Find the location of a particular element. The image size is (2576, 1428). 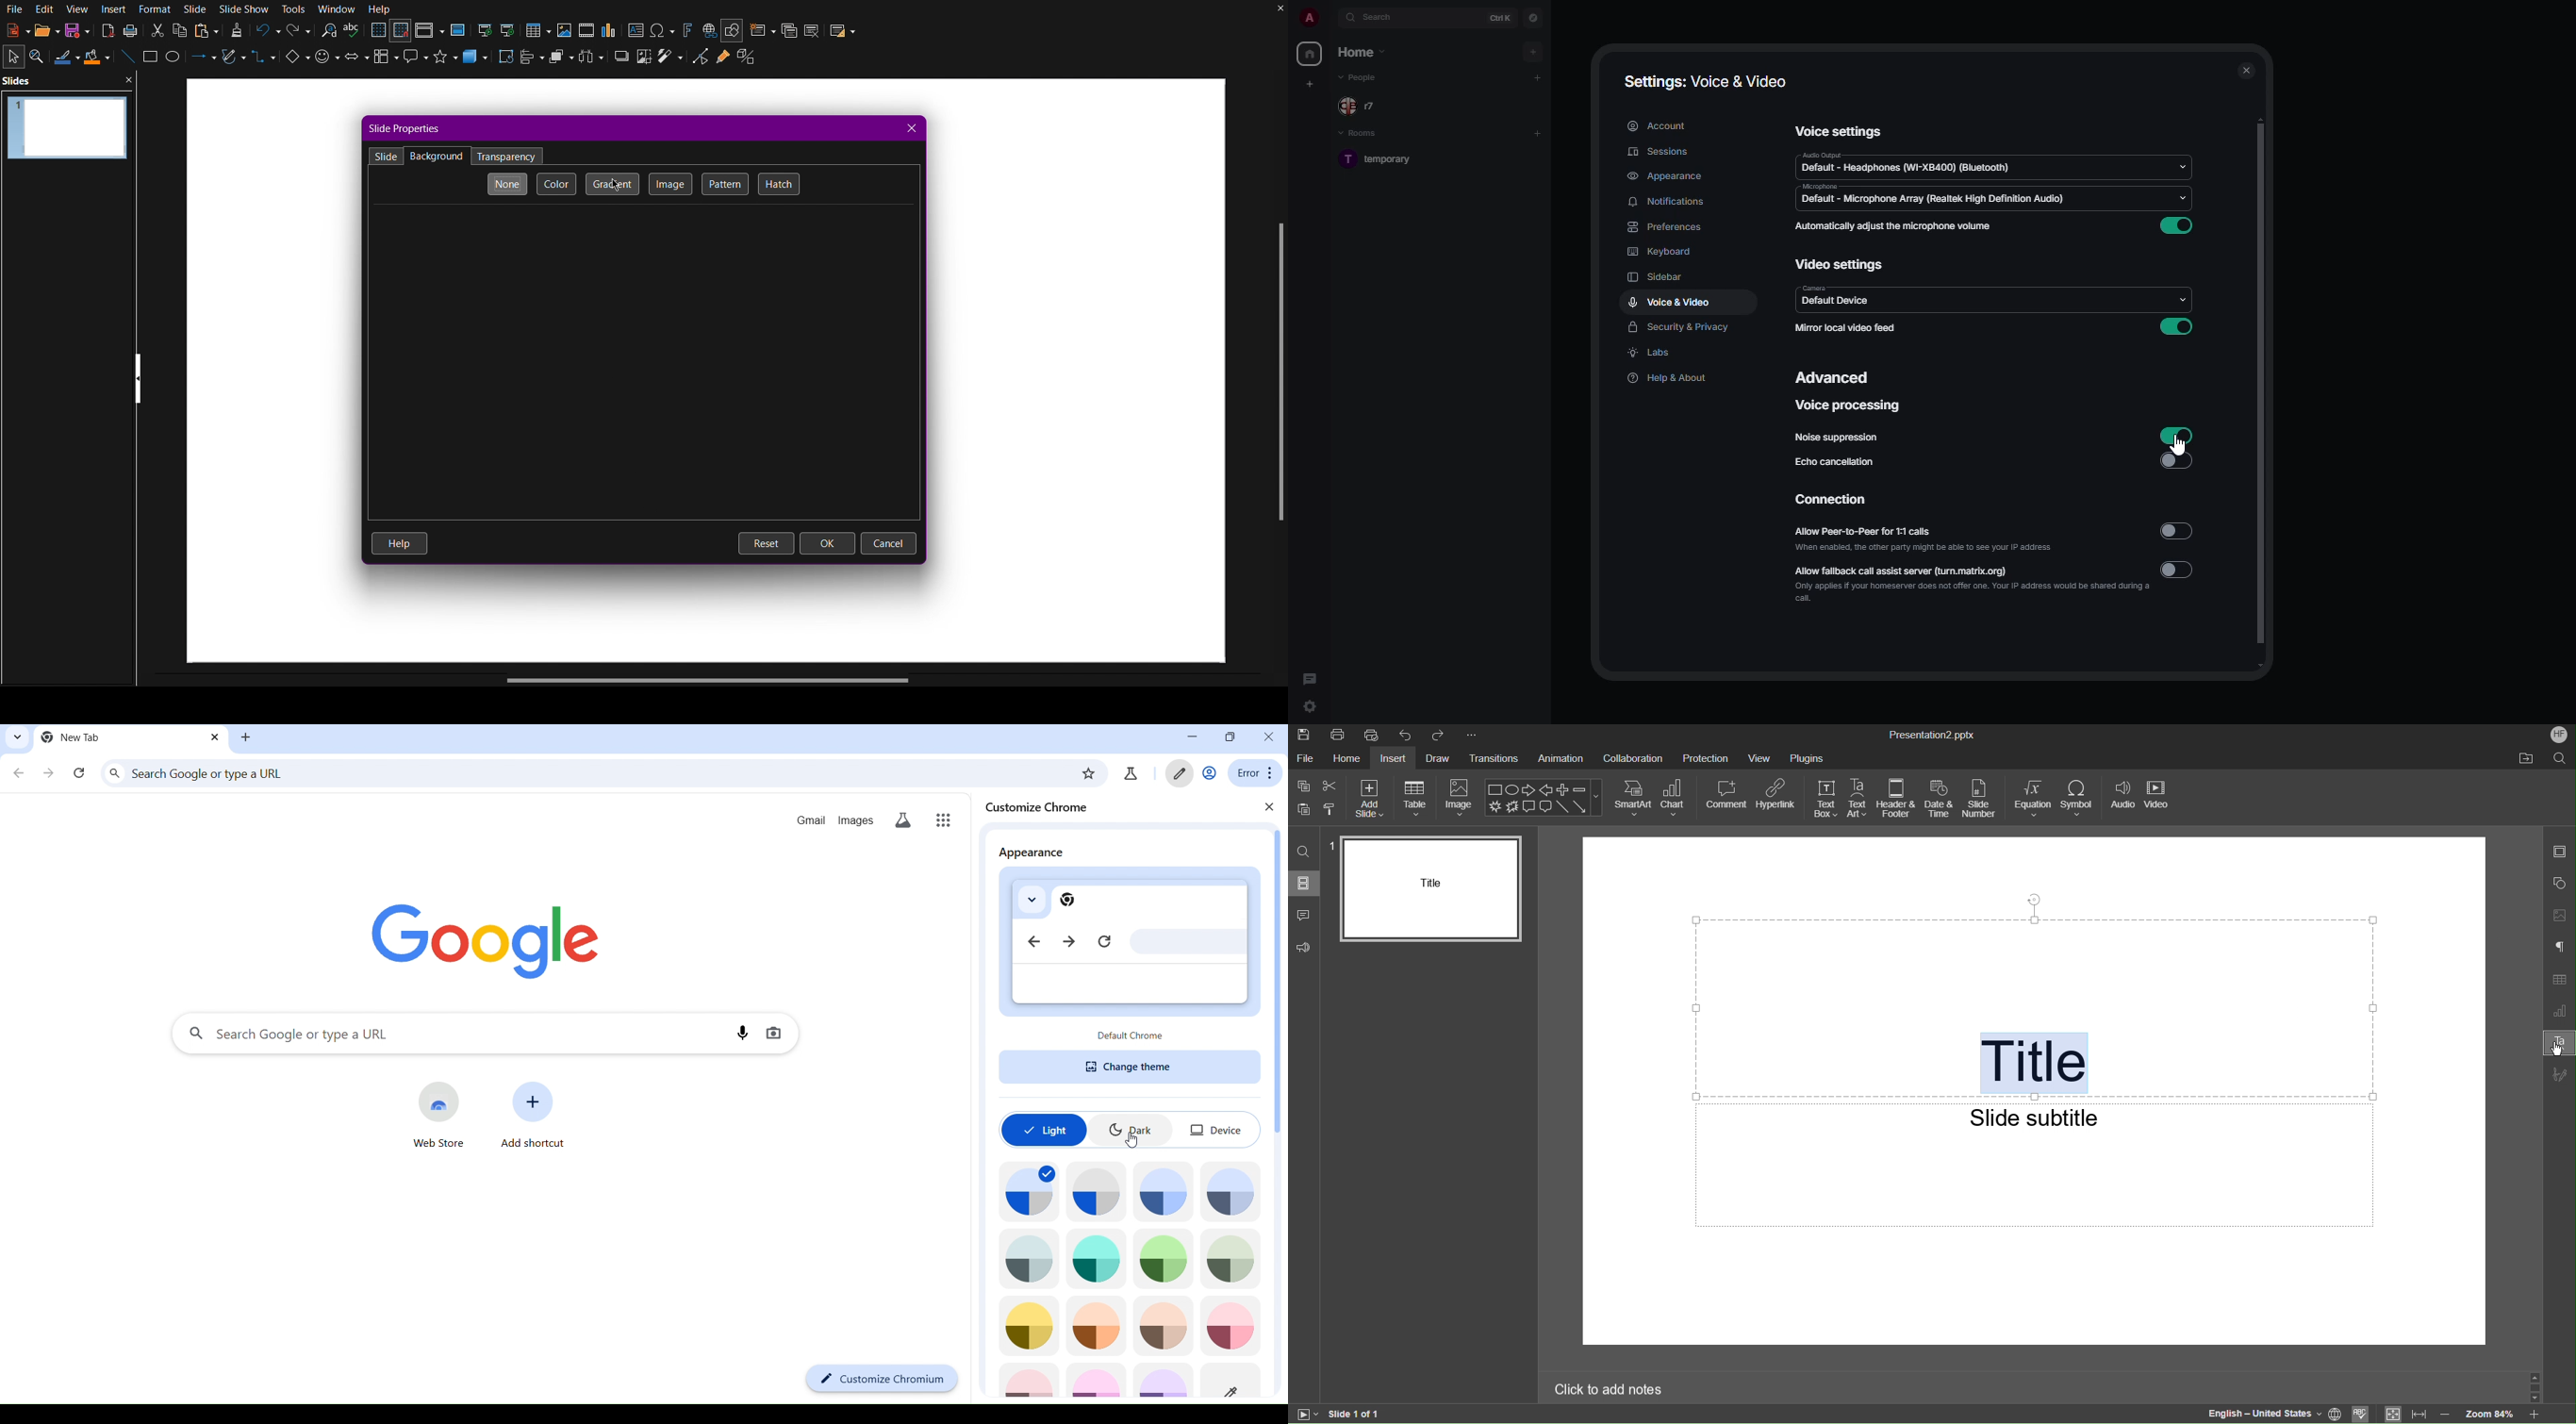

3D Objects is located at coordinates (477, 61).